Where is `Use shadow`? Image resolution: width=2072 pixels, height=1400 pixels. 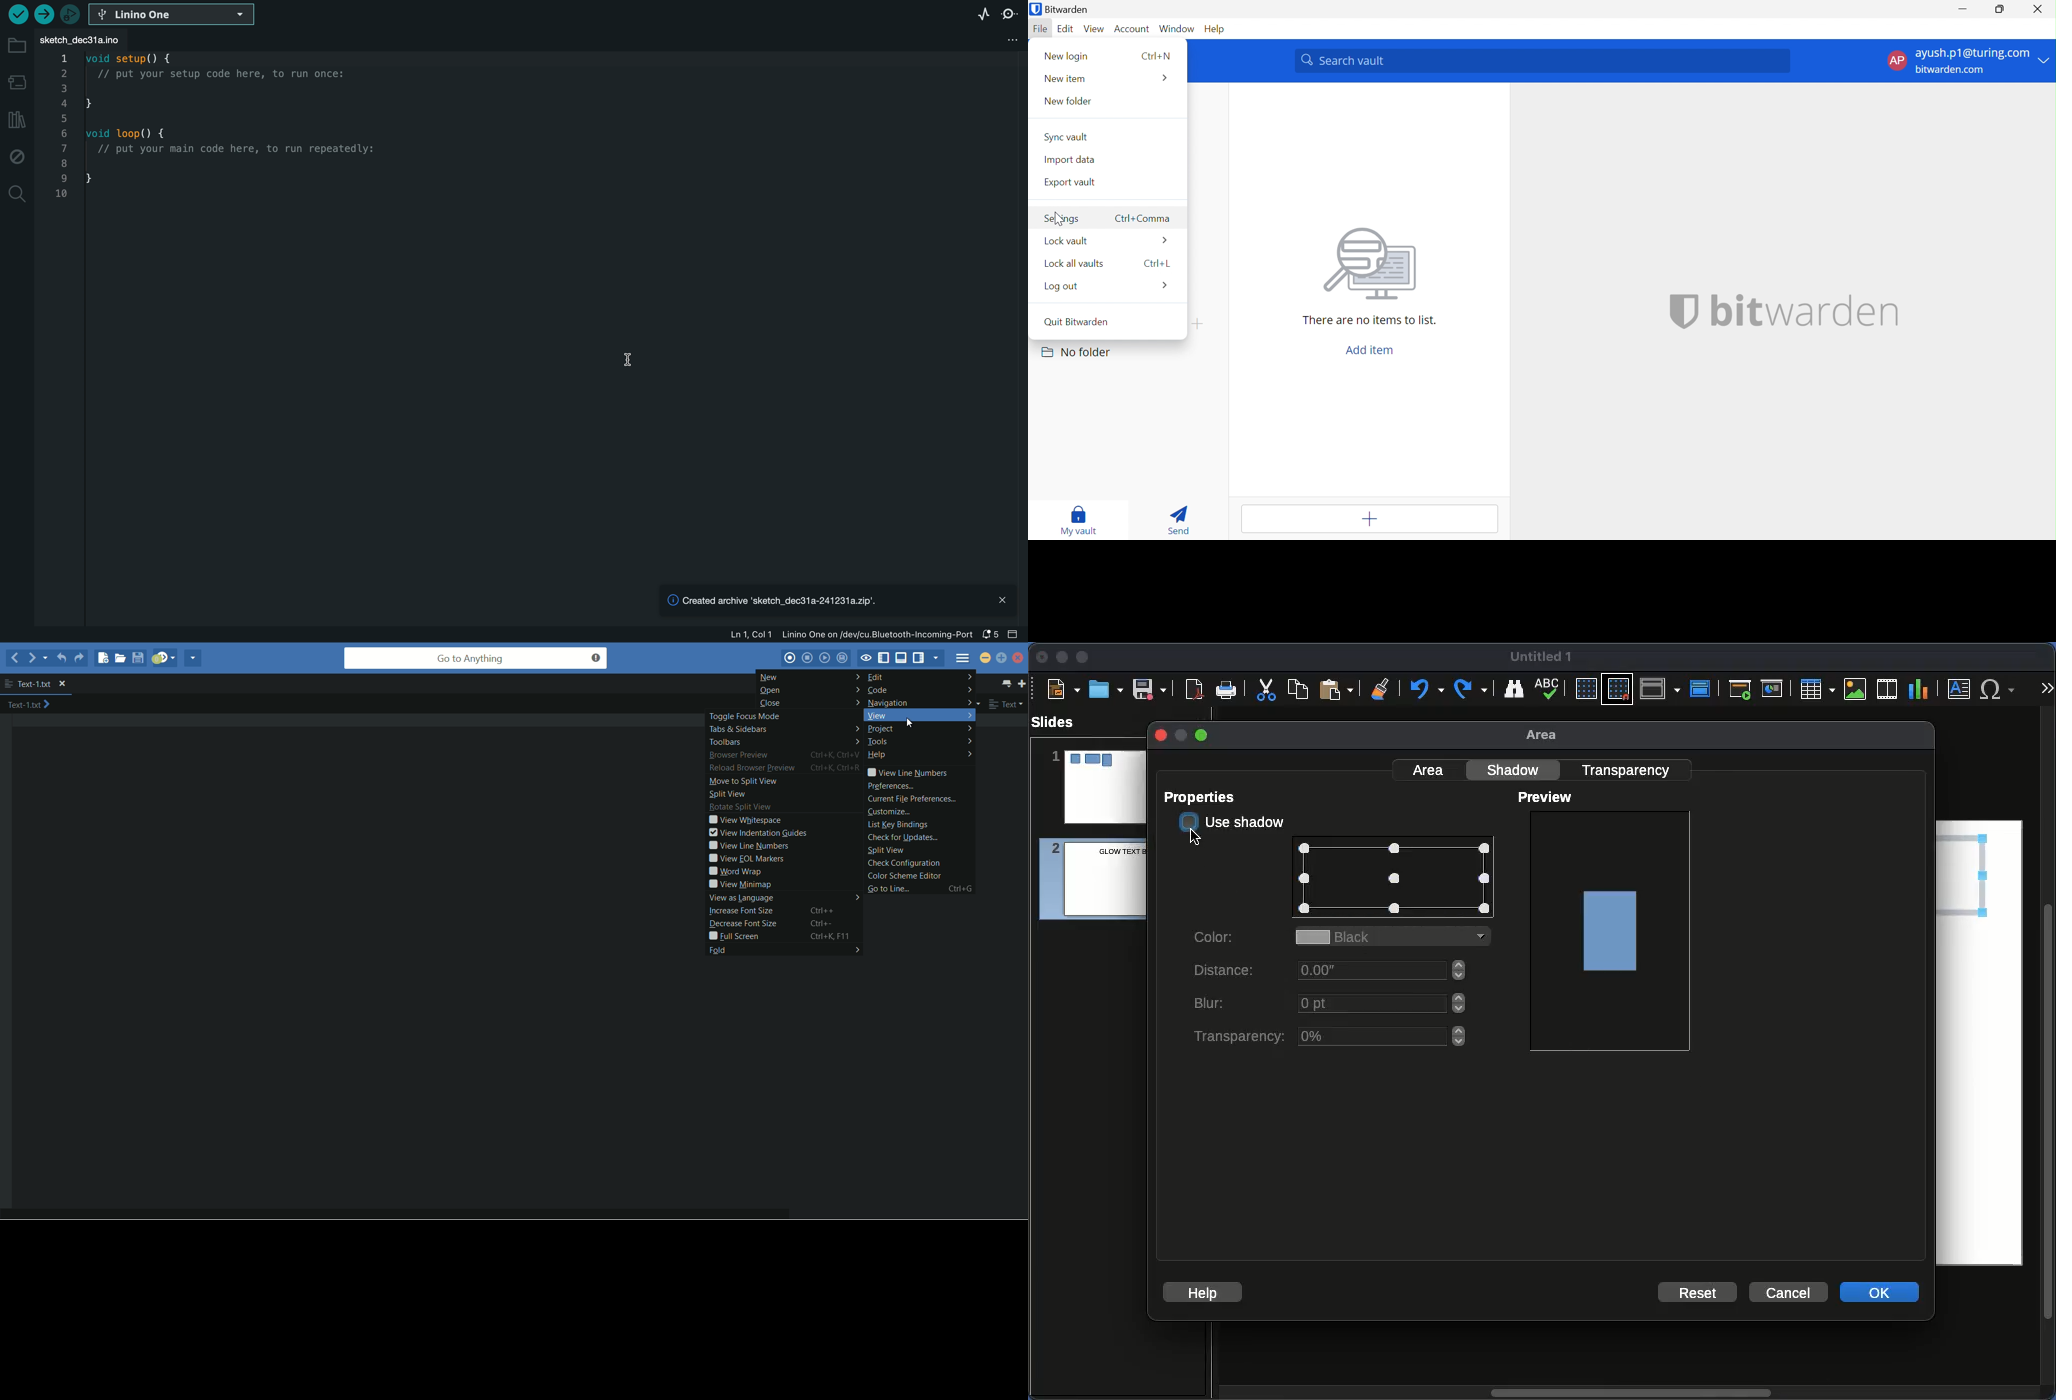
Use shadow is located at coordinates (1234, 823).